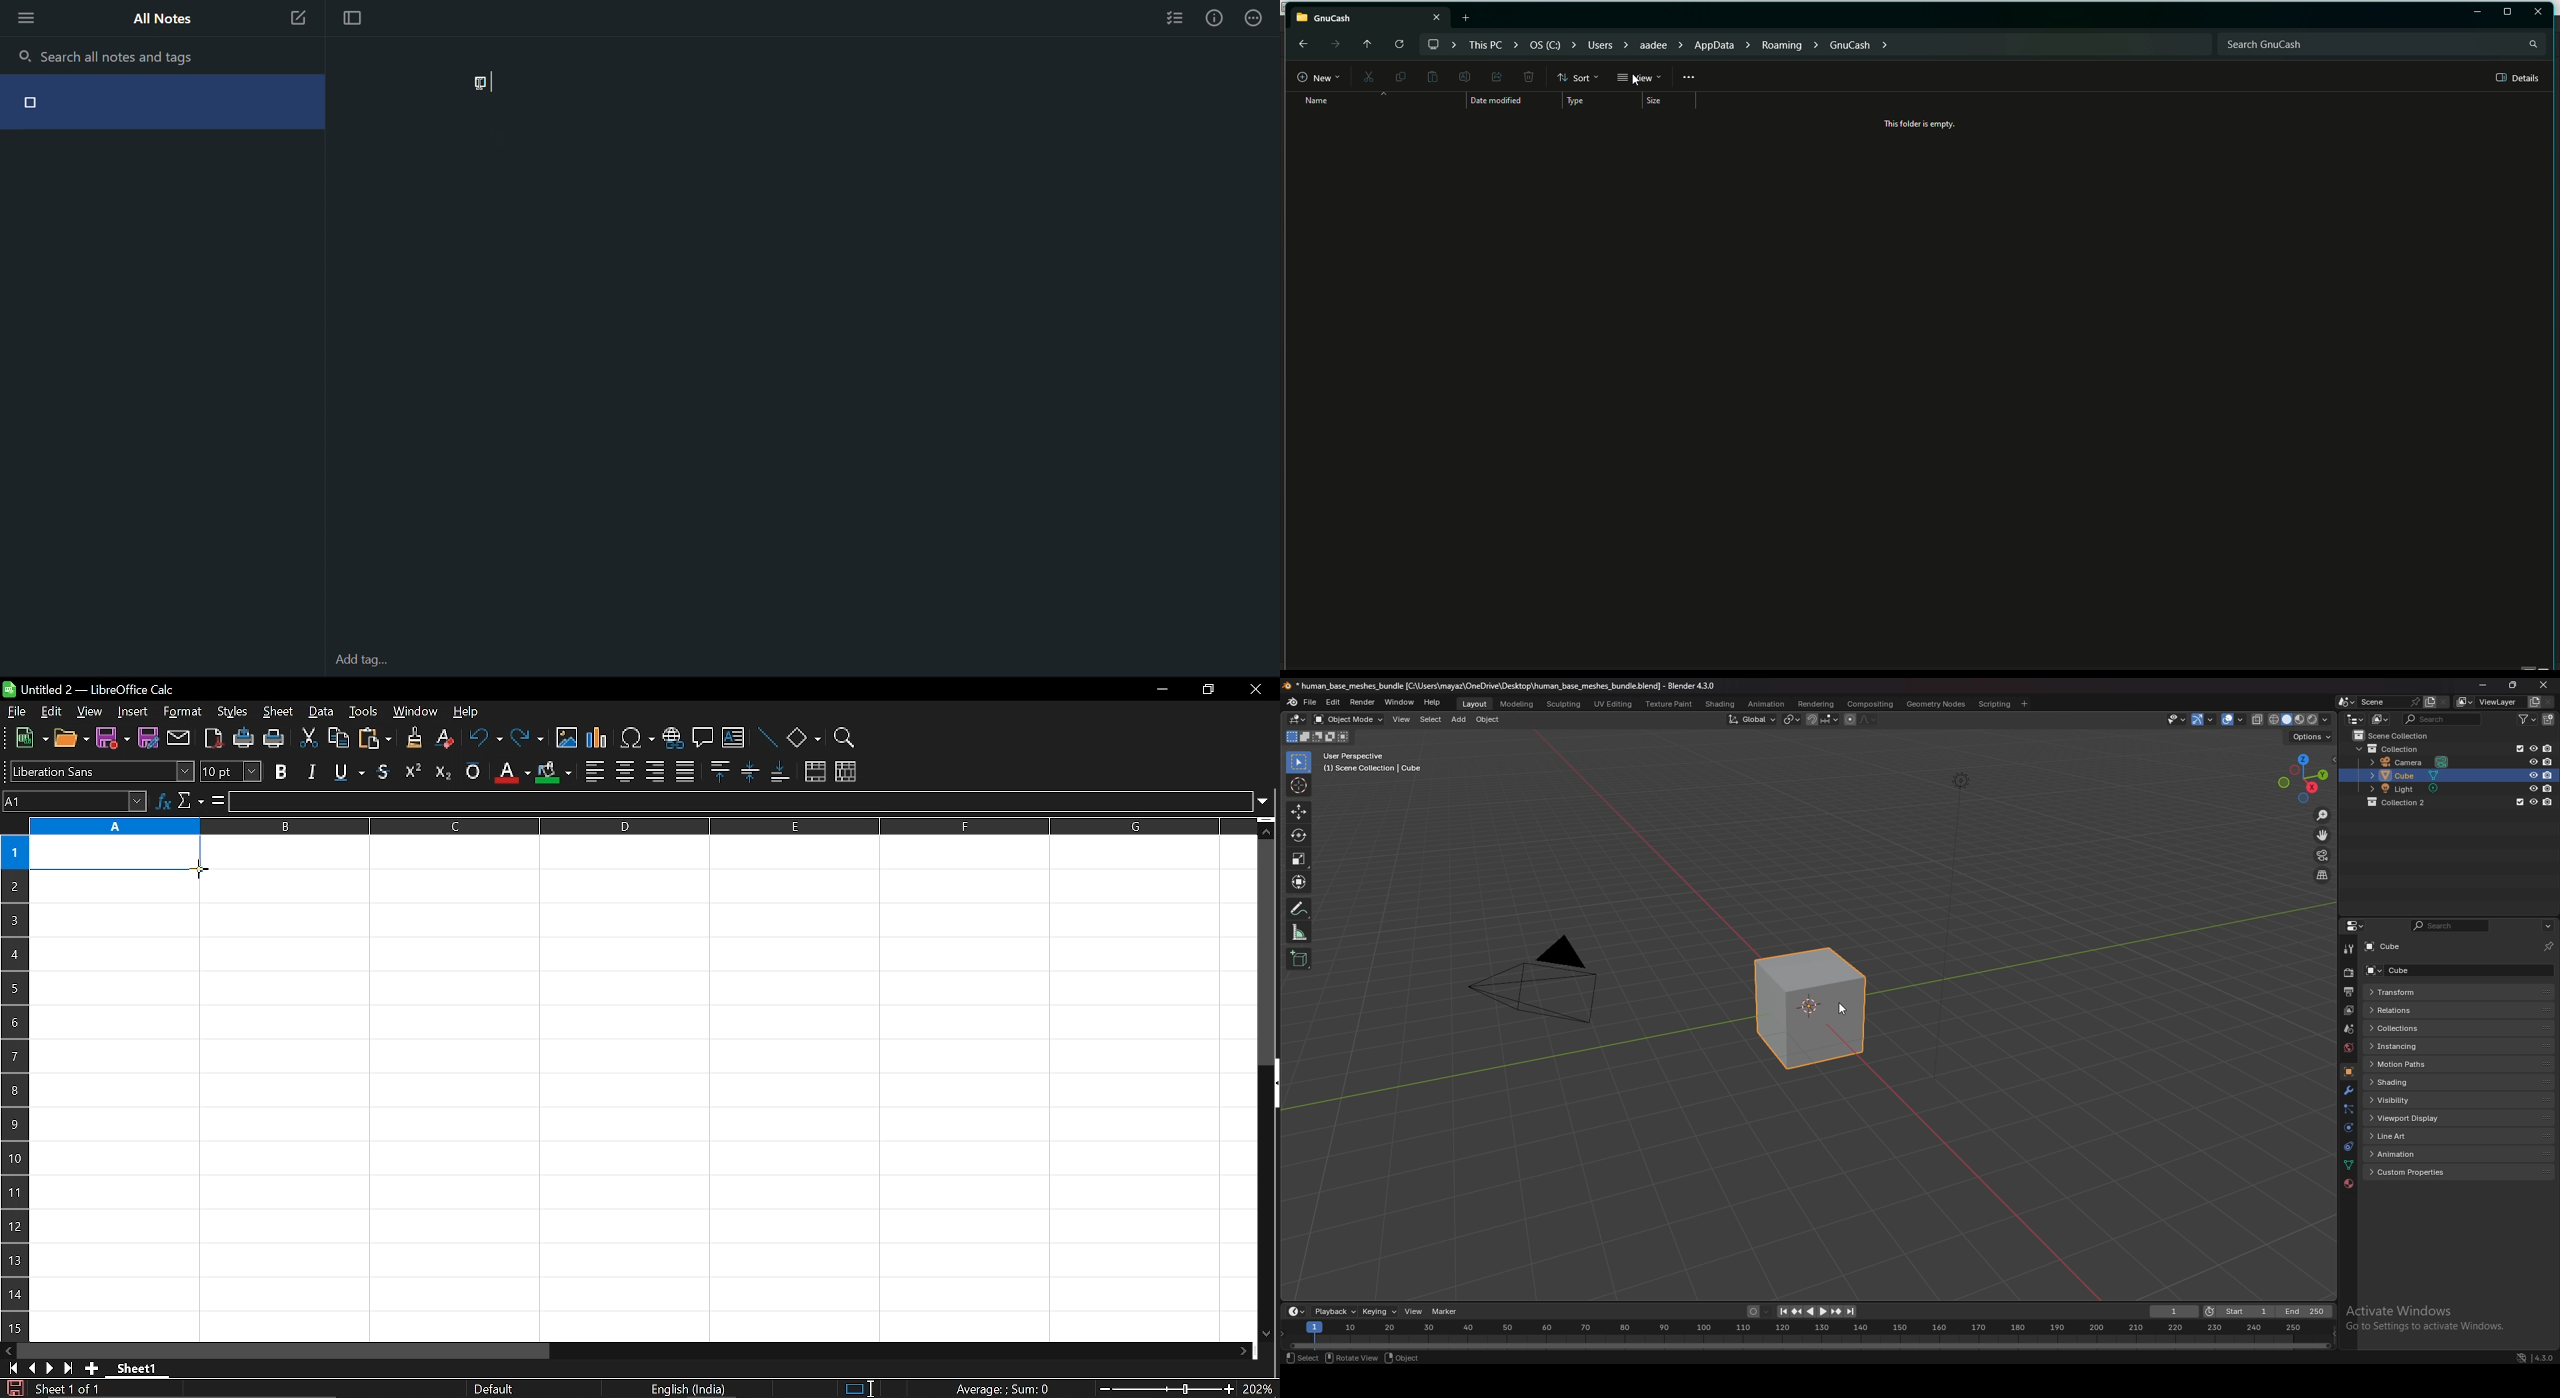 Image resolution: width=2576 pixels, height=1400 pixels. Describe the element at coordinates (2375, 701) in the screenshot. I see `scene` at that location.